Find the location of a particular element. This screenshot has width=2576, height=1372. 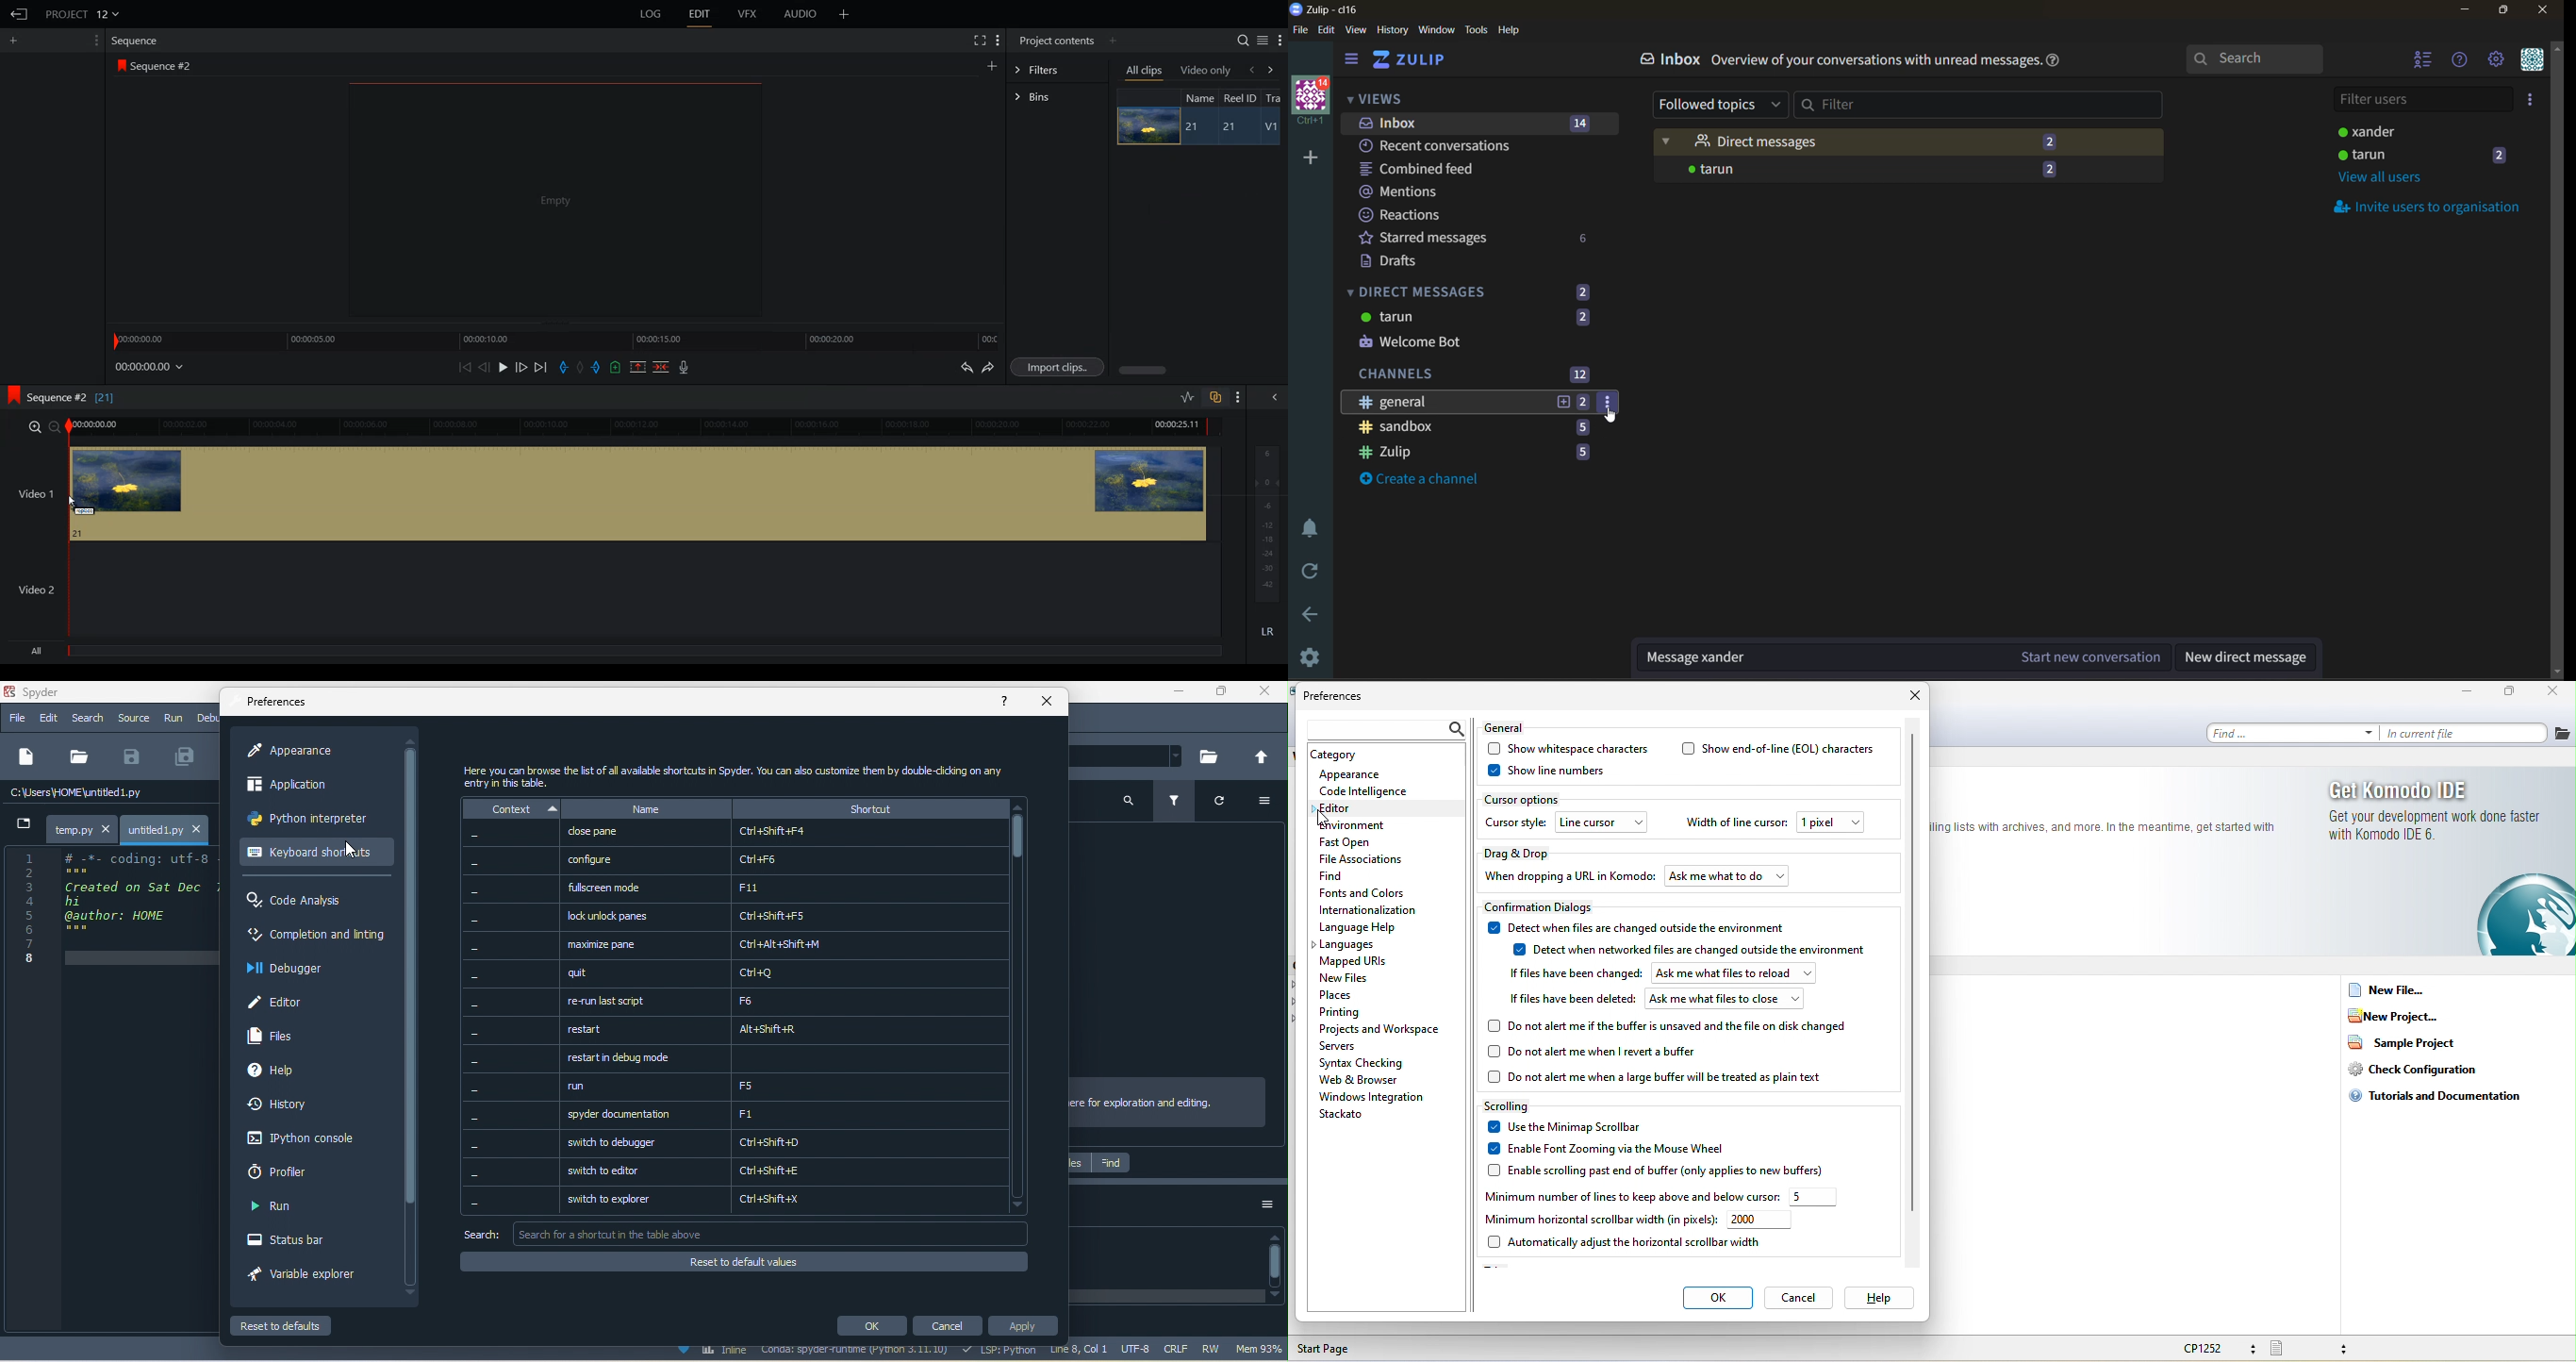

maximize is located at coordinates (1222, 692).